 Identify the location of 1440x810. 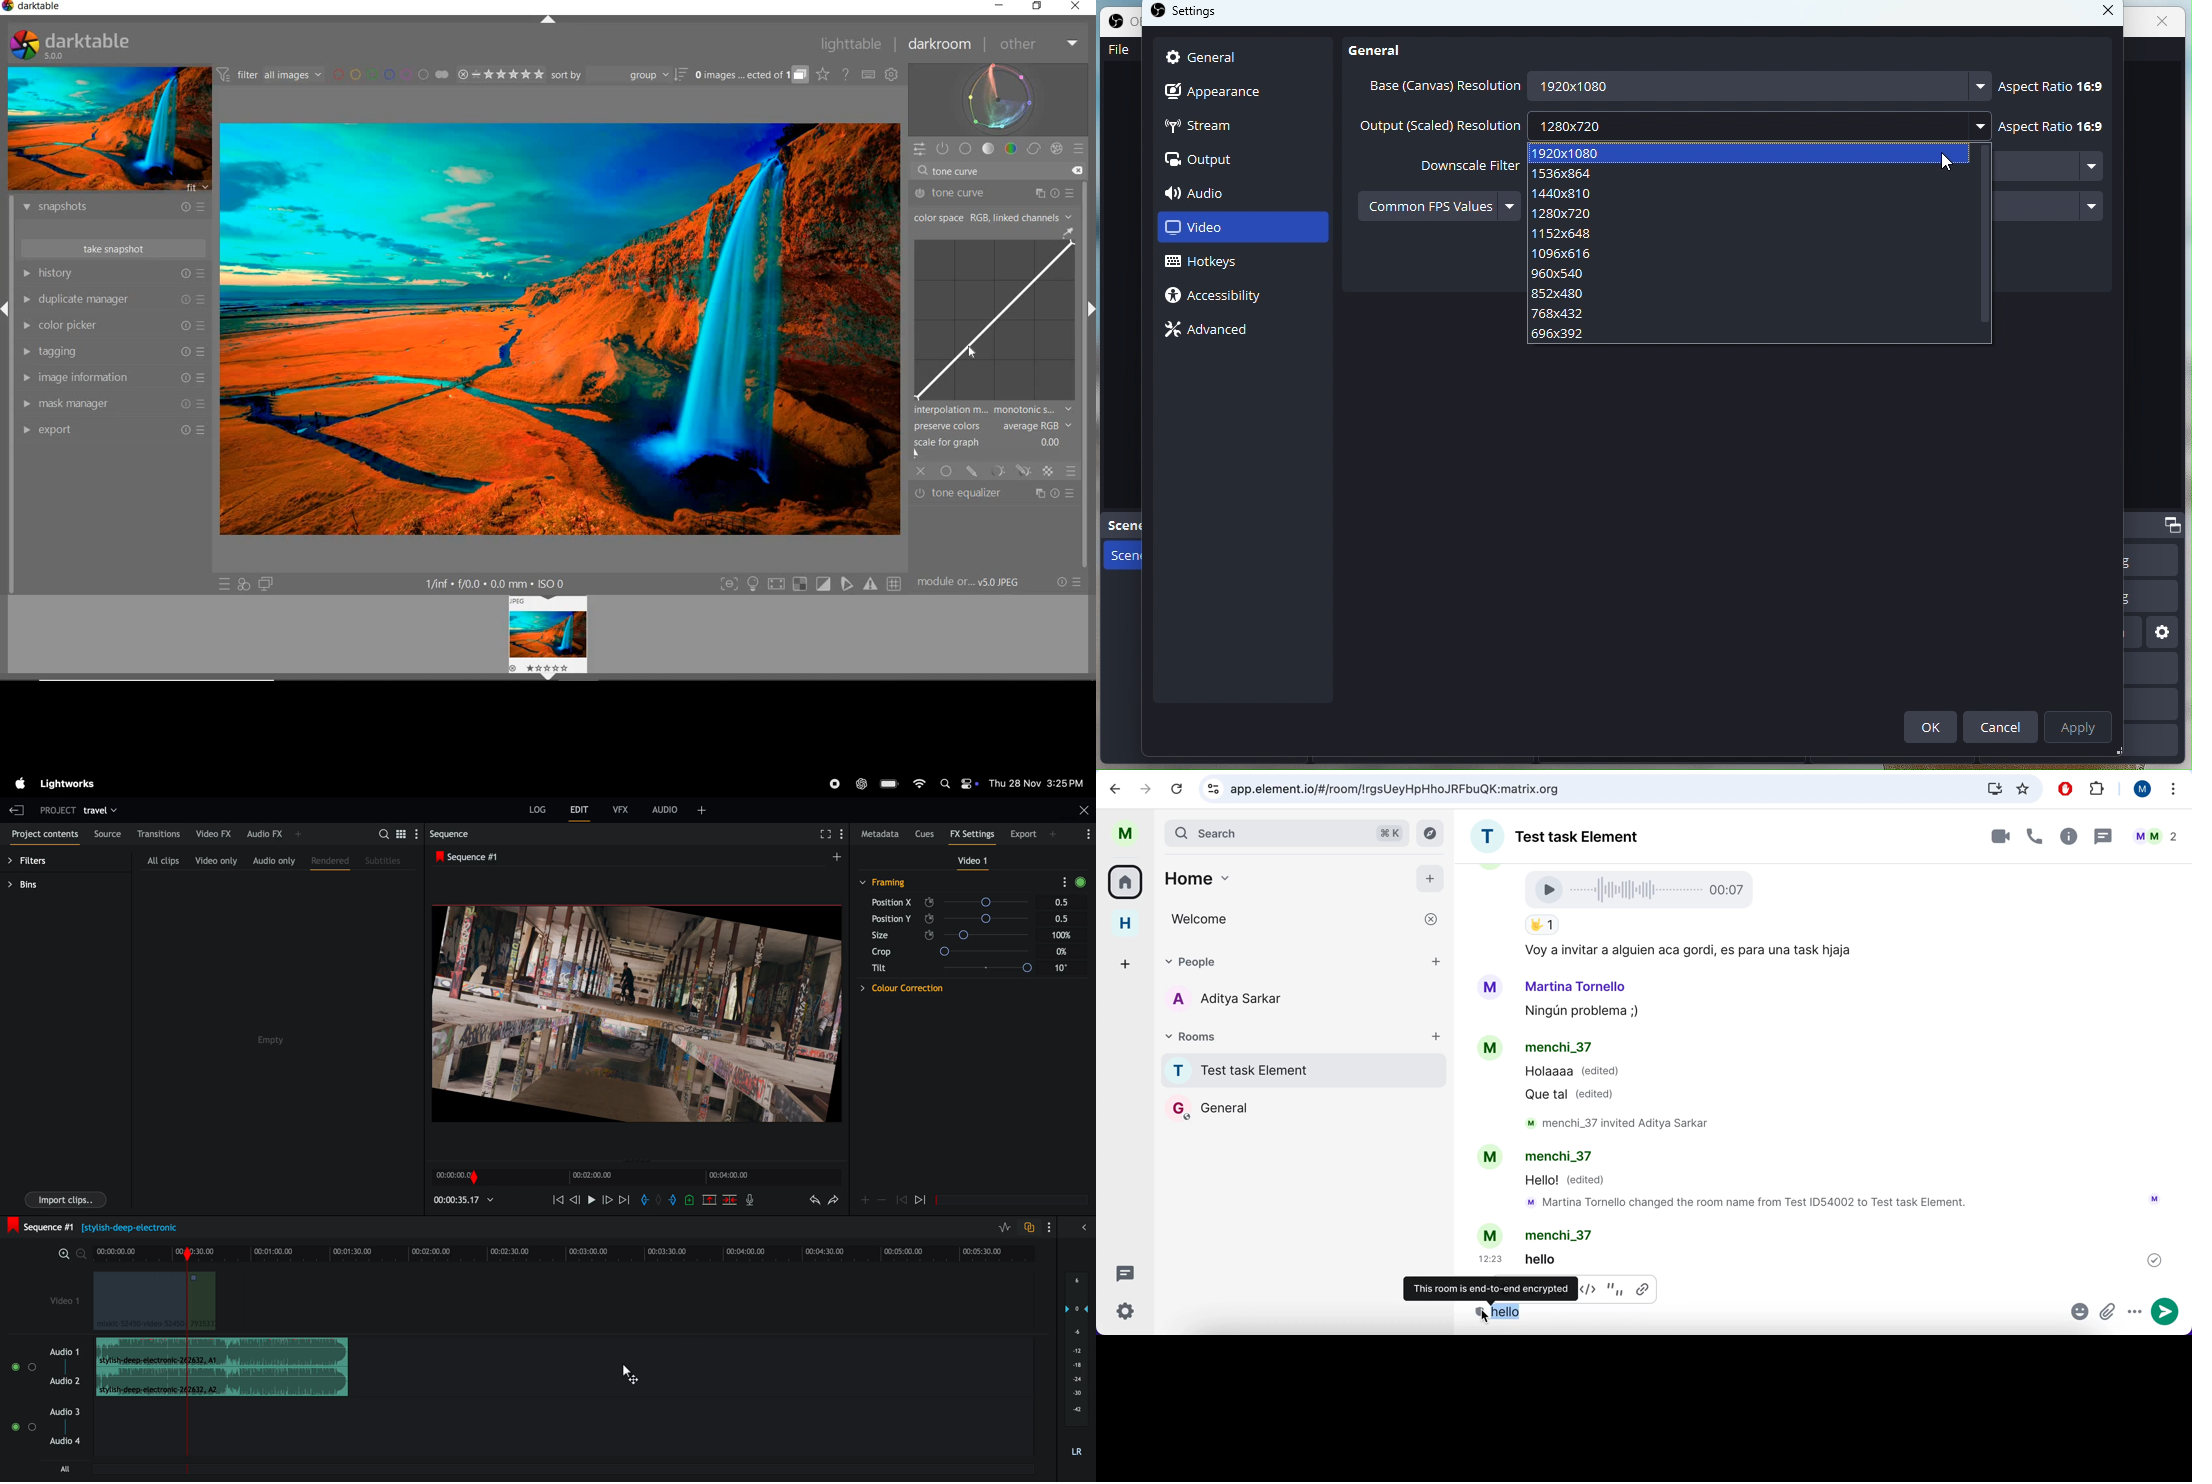
(1753, 192).